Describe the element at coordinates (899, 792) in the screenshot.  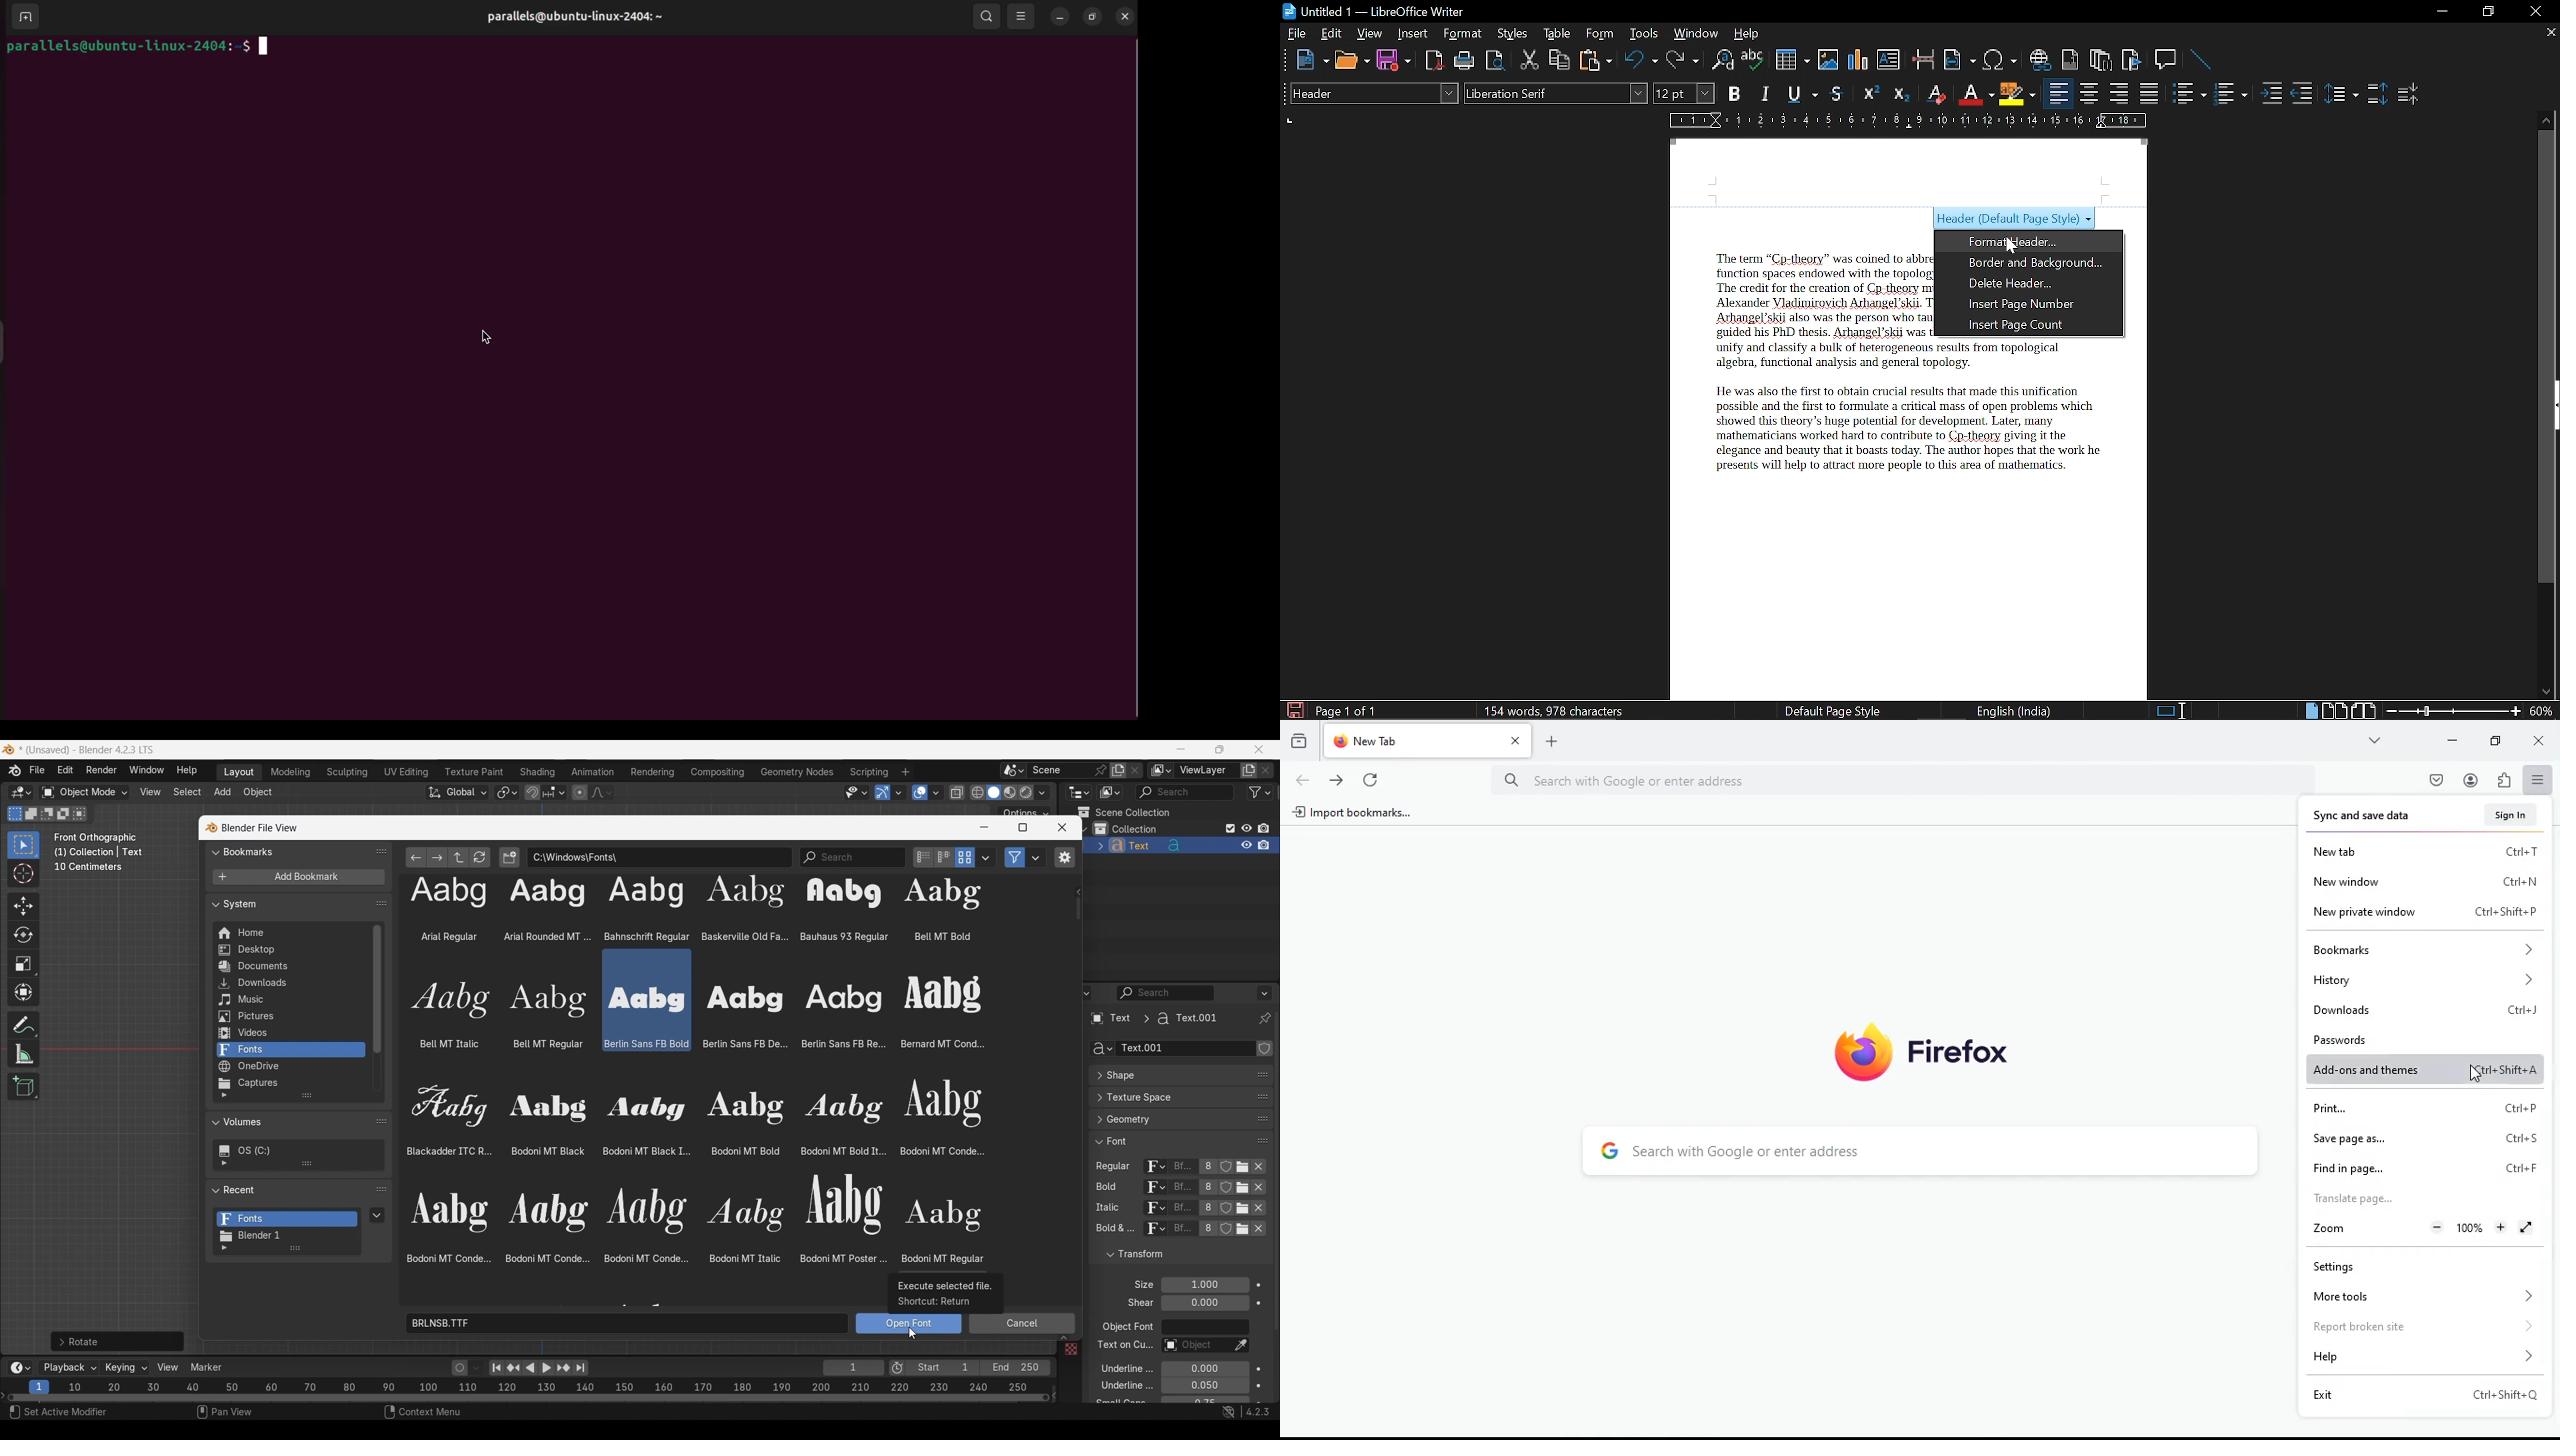
I see `Gizmos` at that location.